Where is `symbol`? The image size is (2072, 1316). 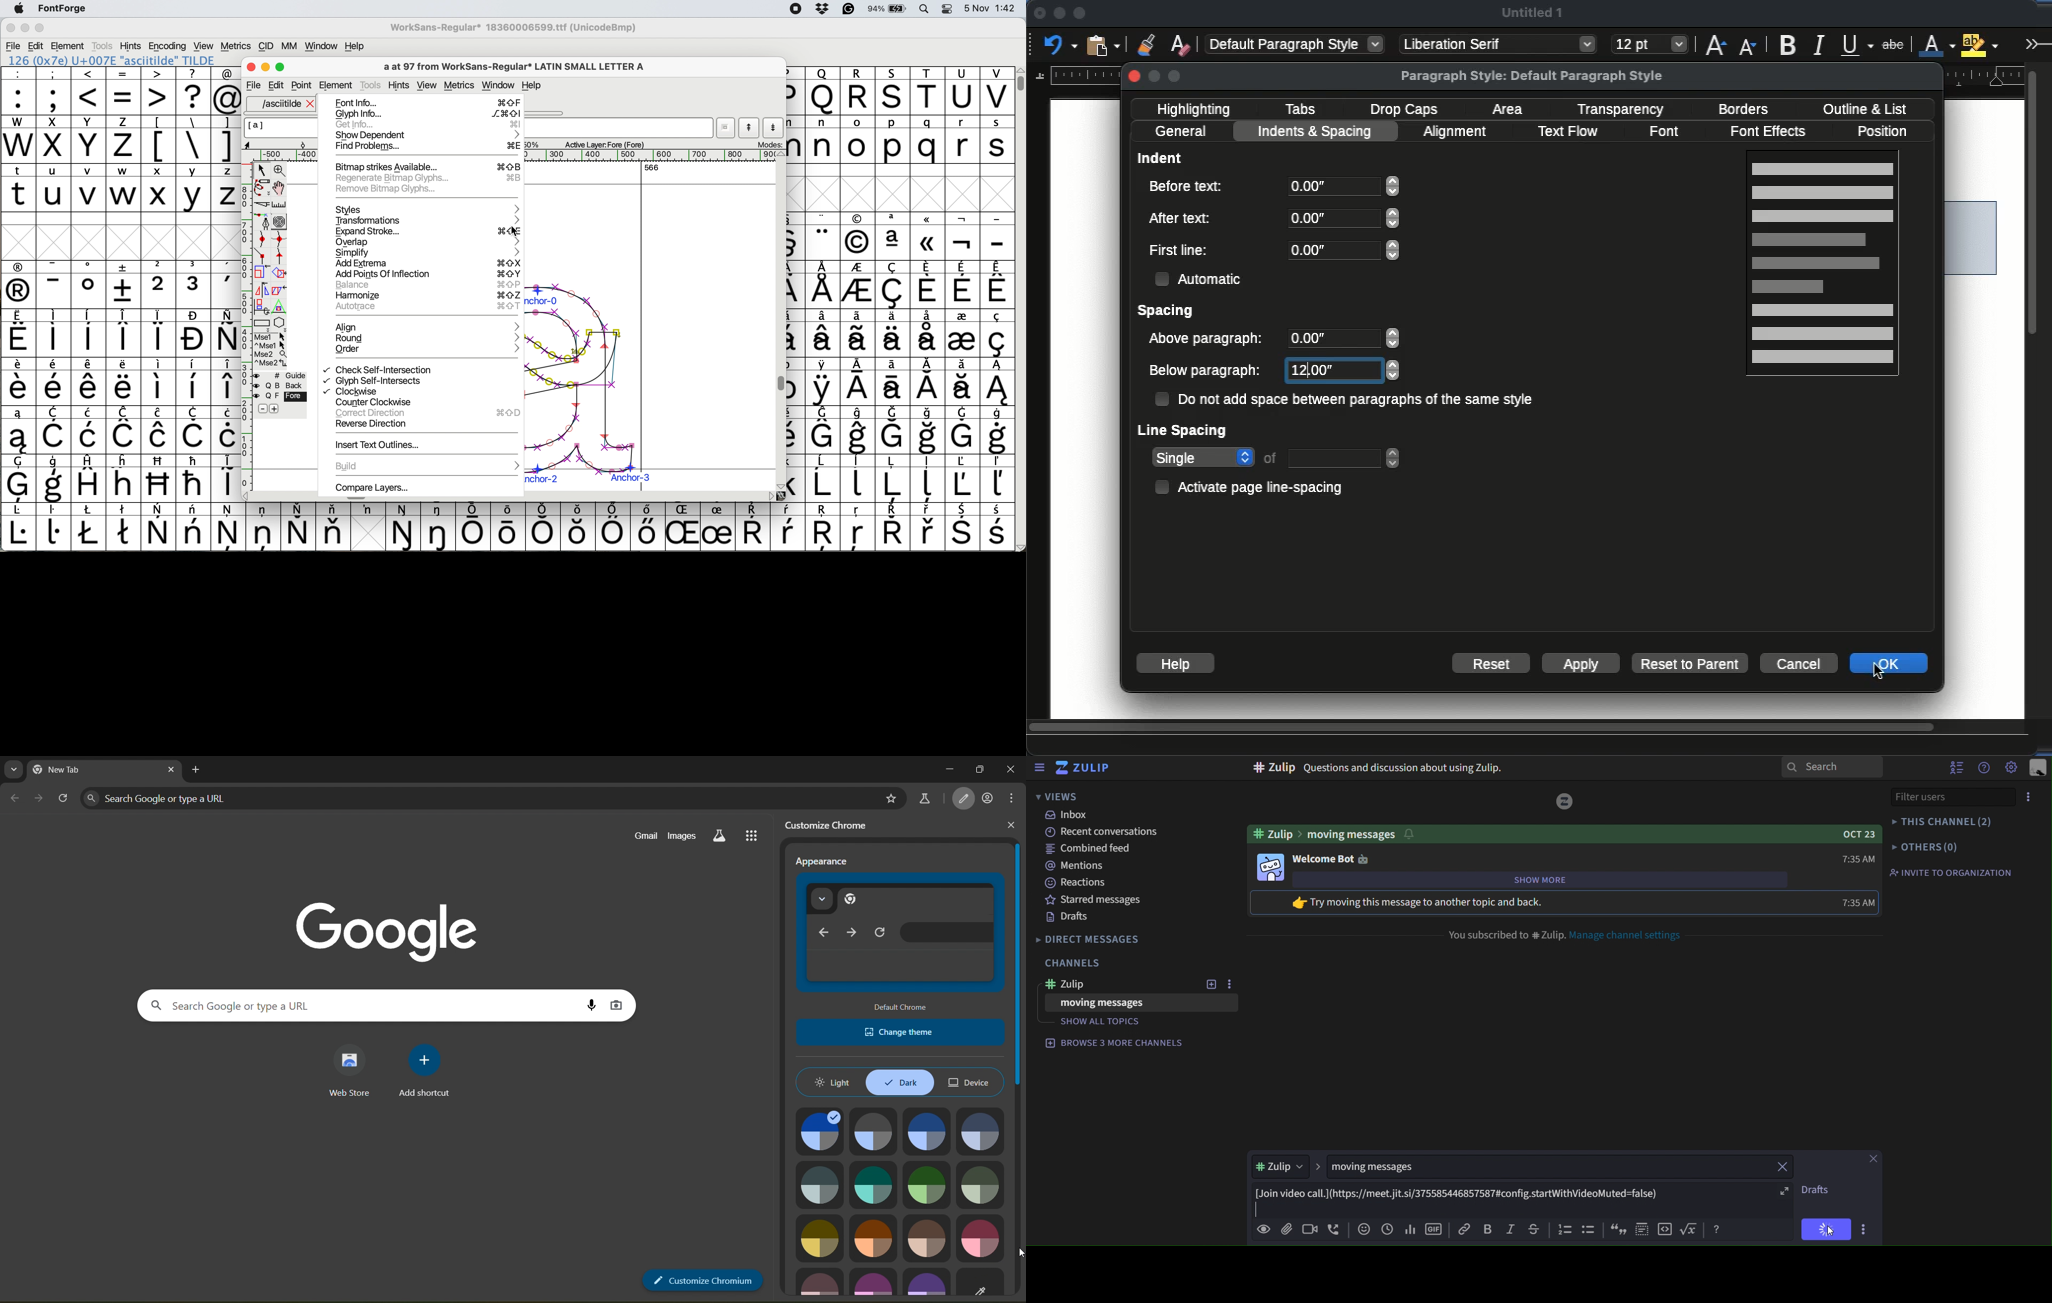 symbol is located at coordinates (125, 285).